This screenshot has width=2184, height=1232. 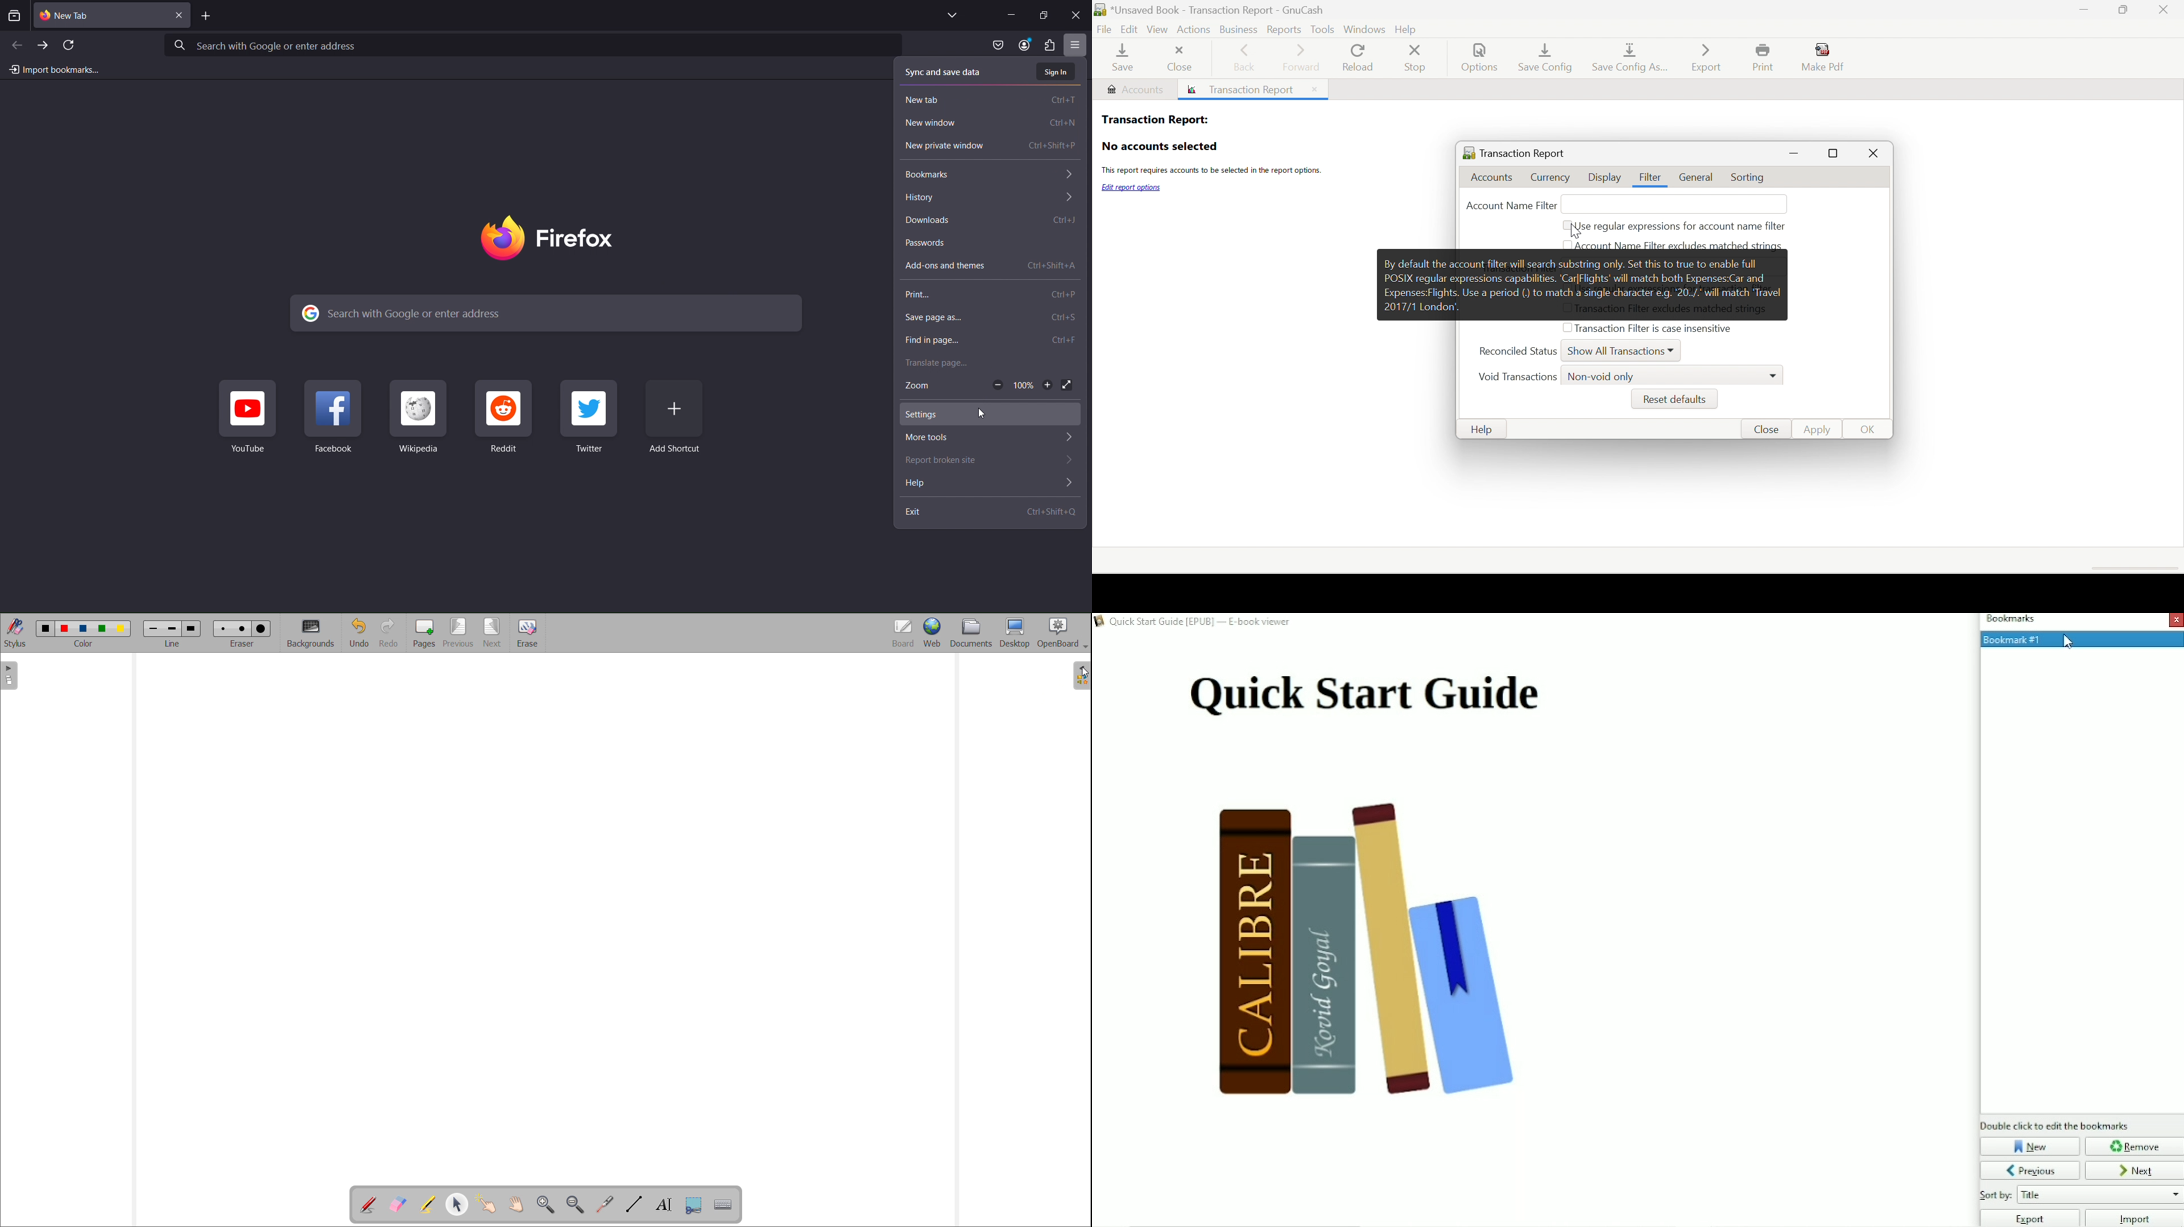 What do you see at coordinates (1056, 72) in the screenshot?
I see `Sign In` at bounding box center [1056, 72].